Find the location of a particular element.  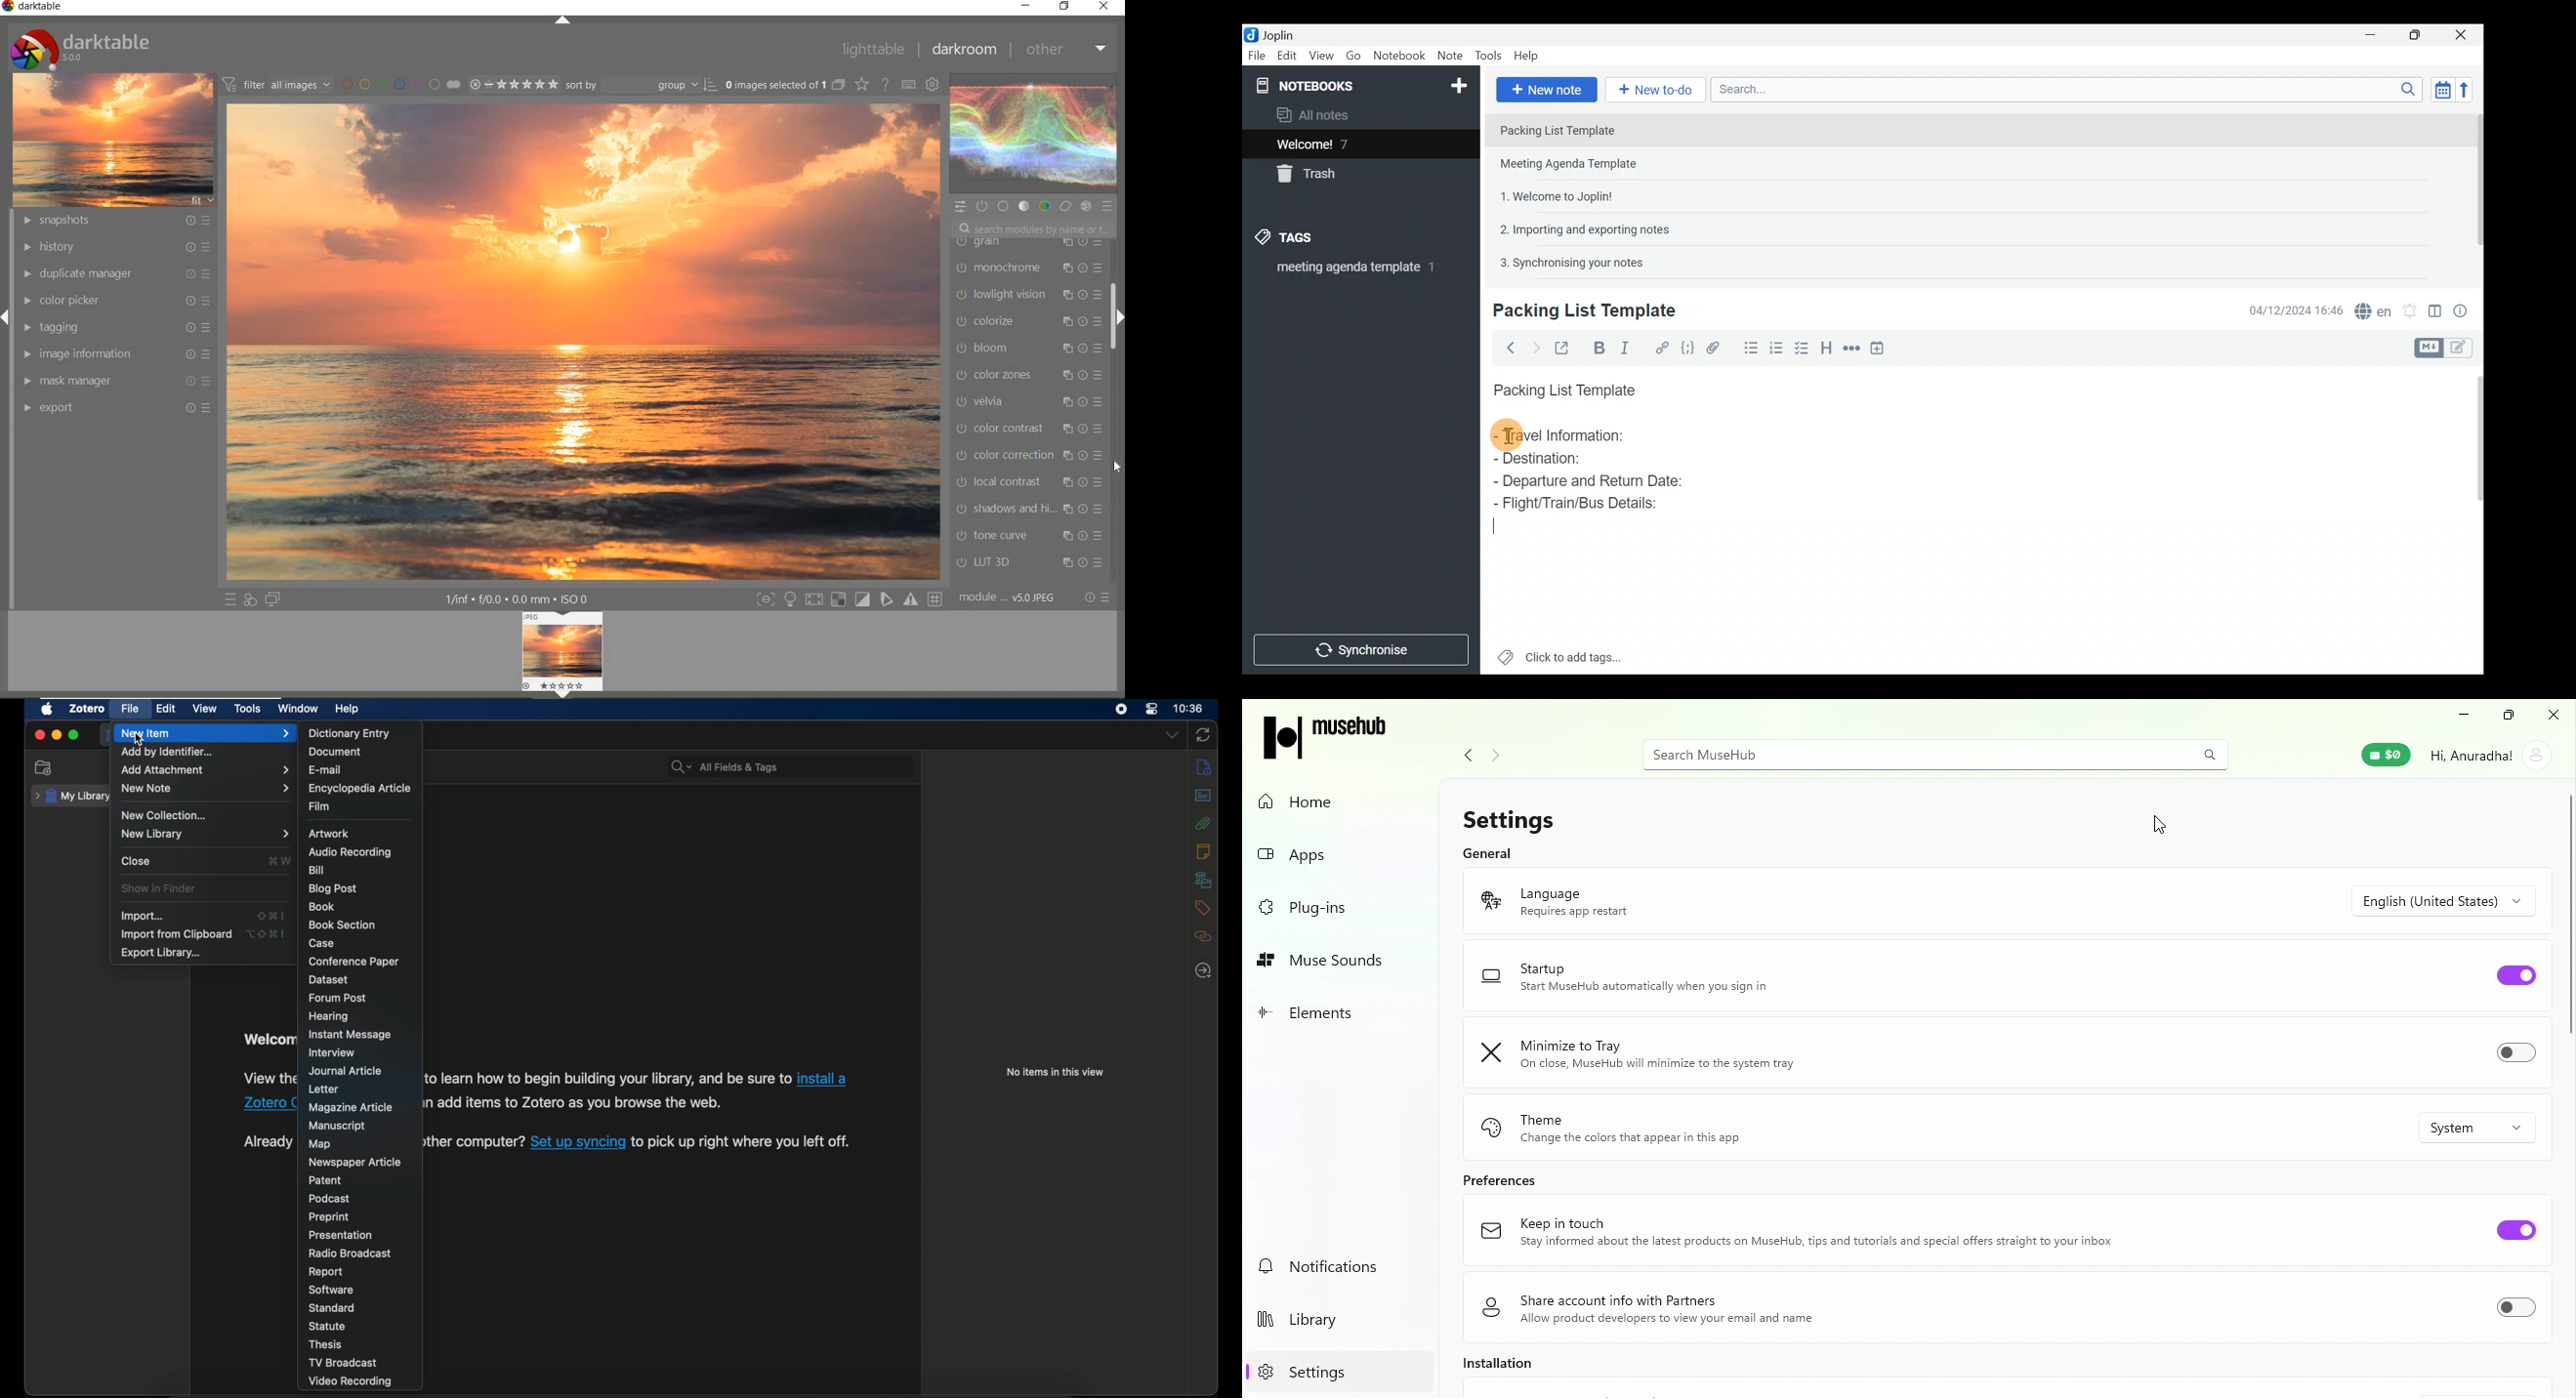

Theme is located at coordinates (1648, 1128).